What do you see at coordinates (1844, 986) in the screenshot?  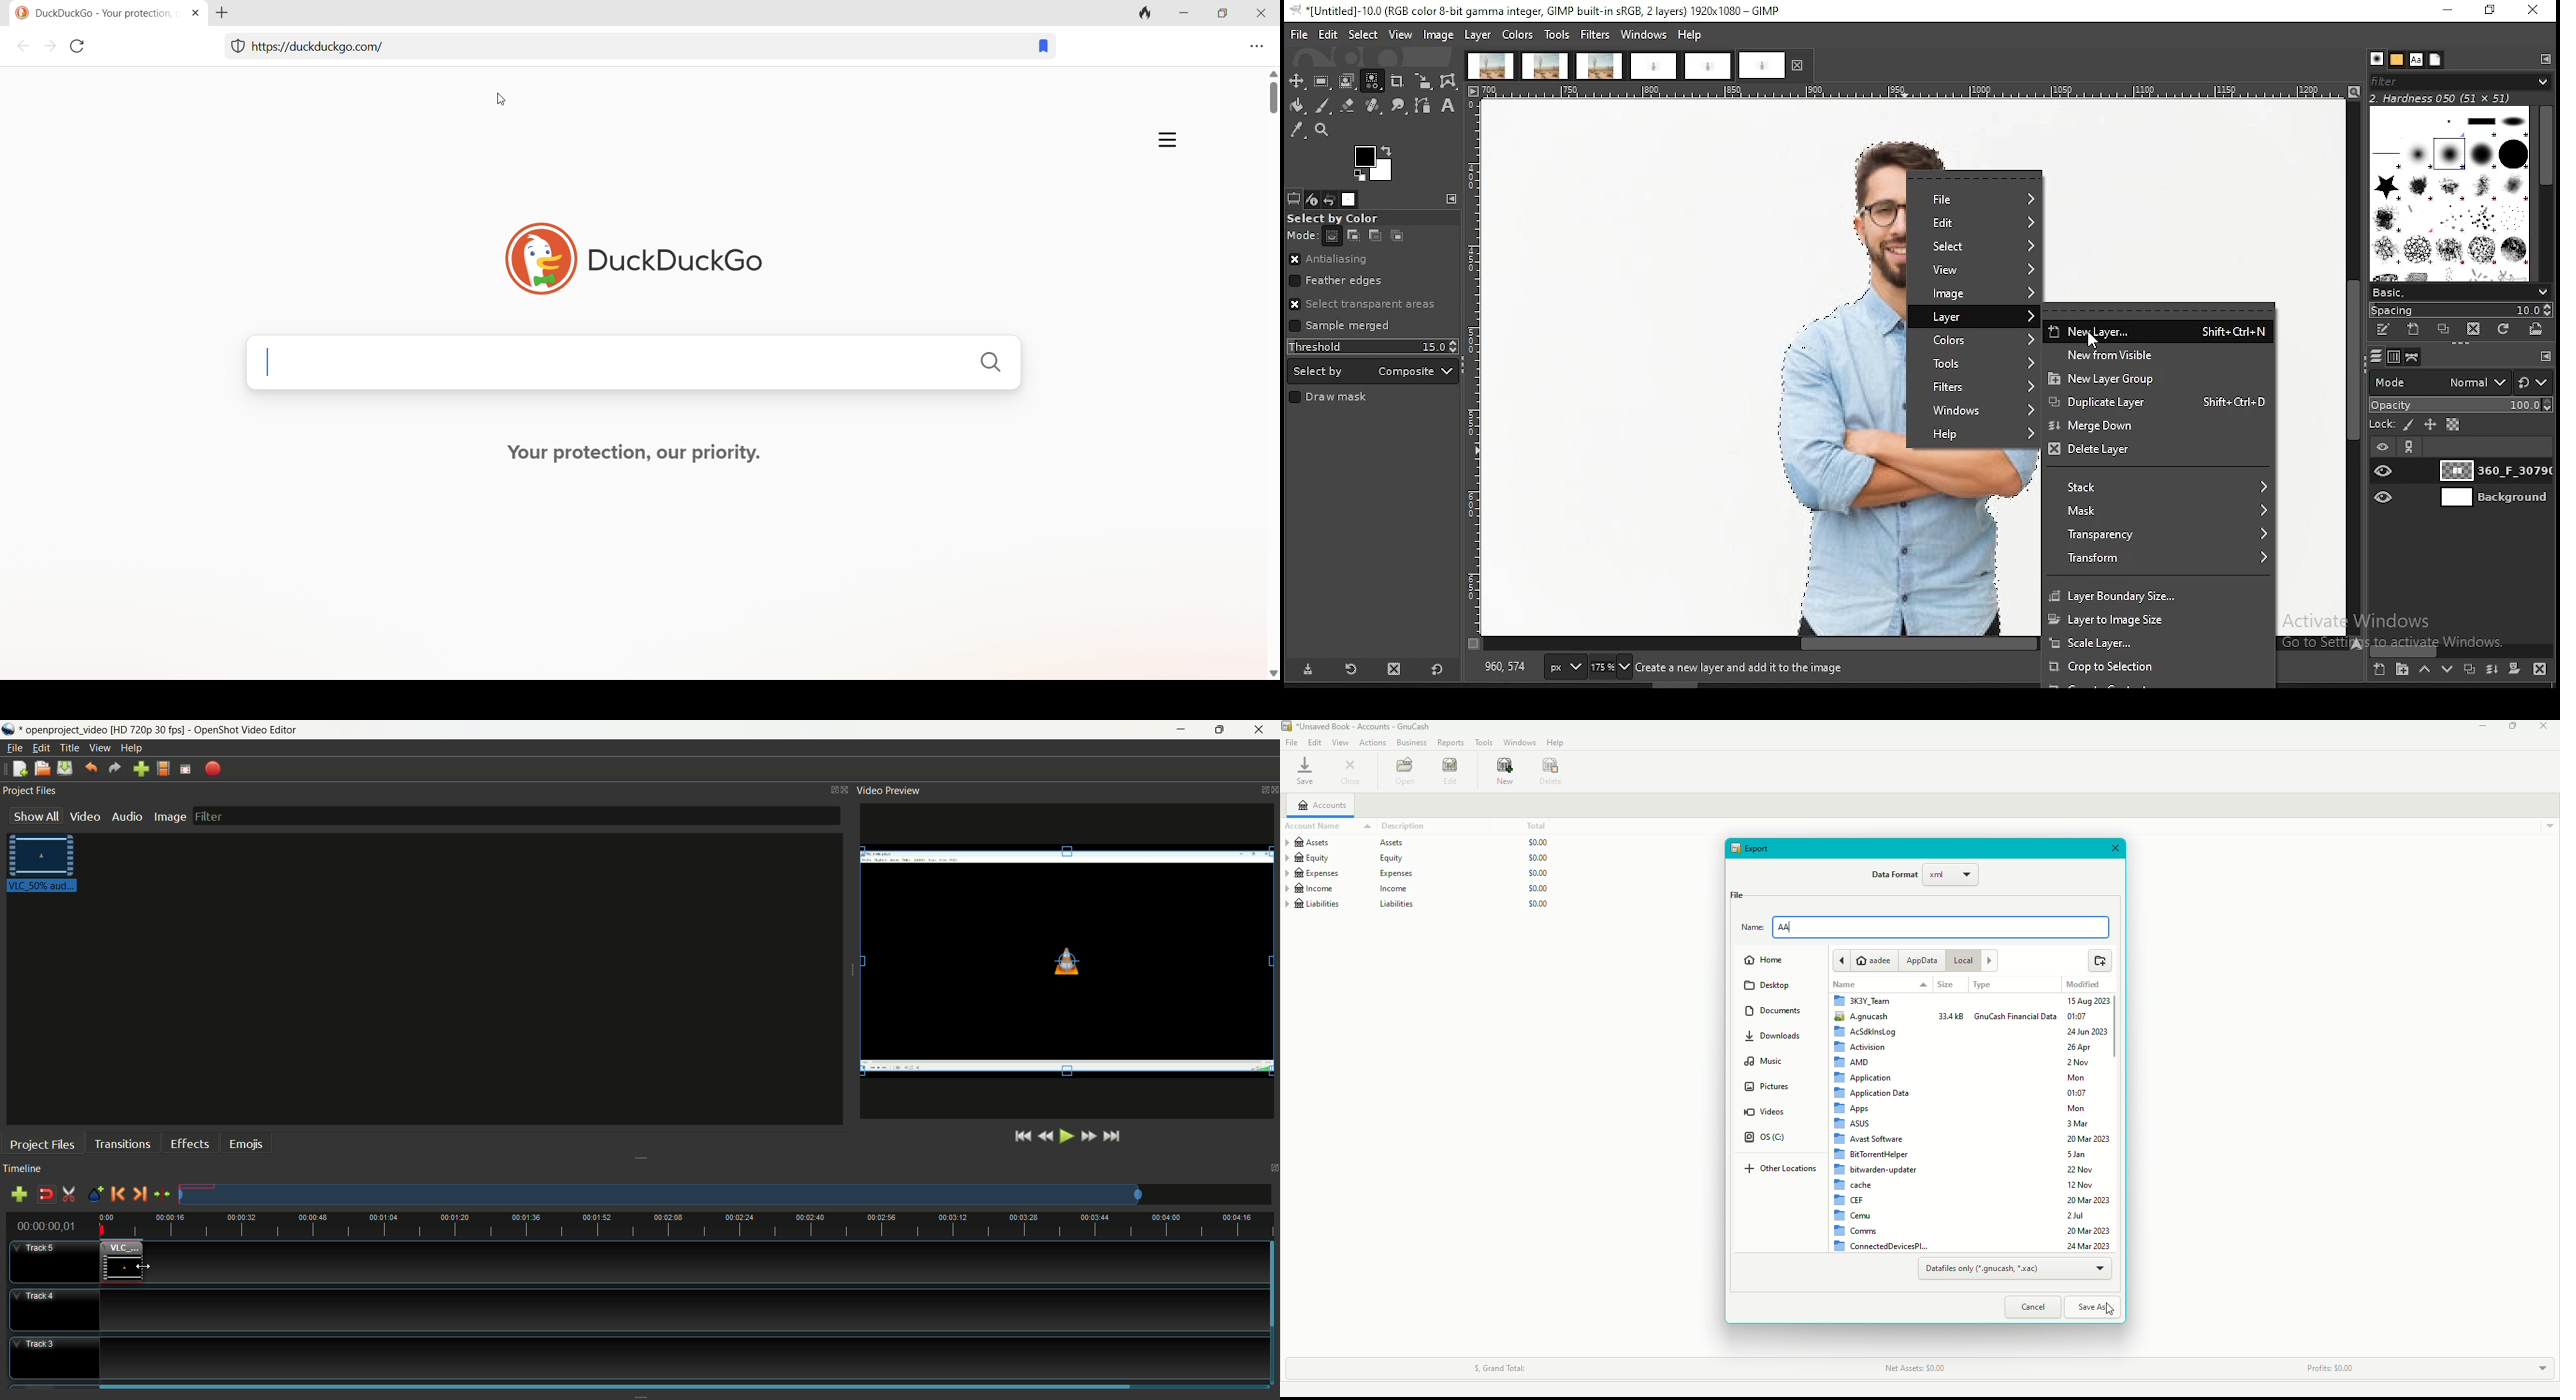 I see `Name` at bounding box center [1844, 986].